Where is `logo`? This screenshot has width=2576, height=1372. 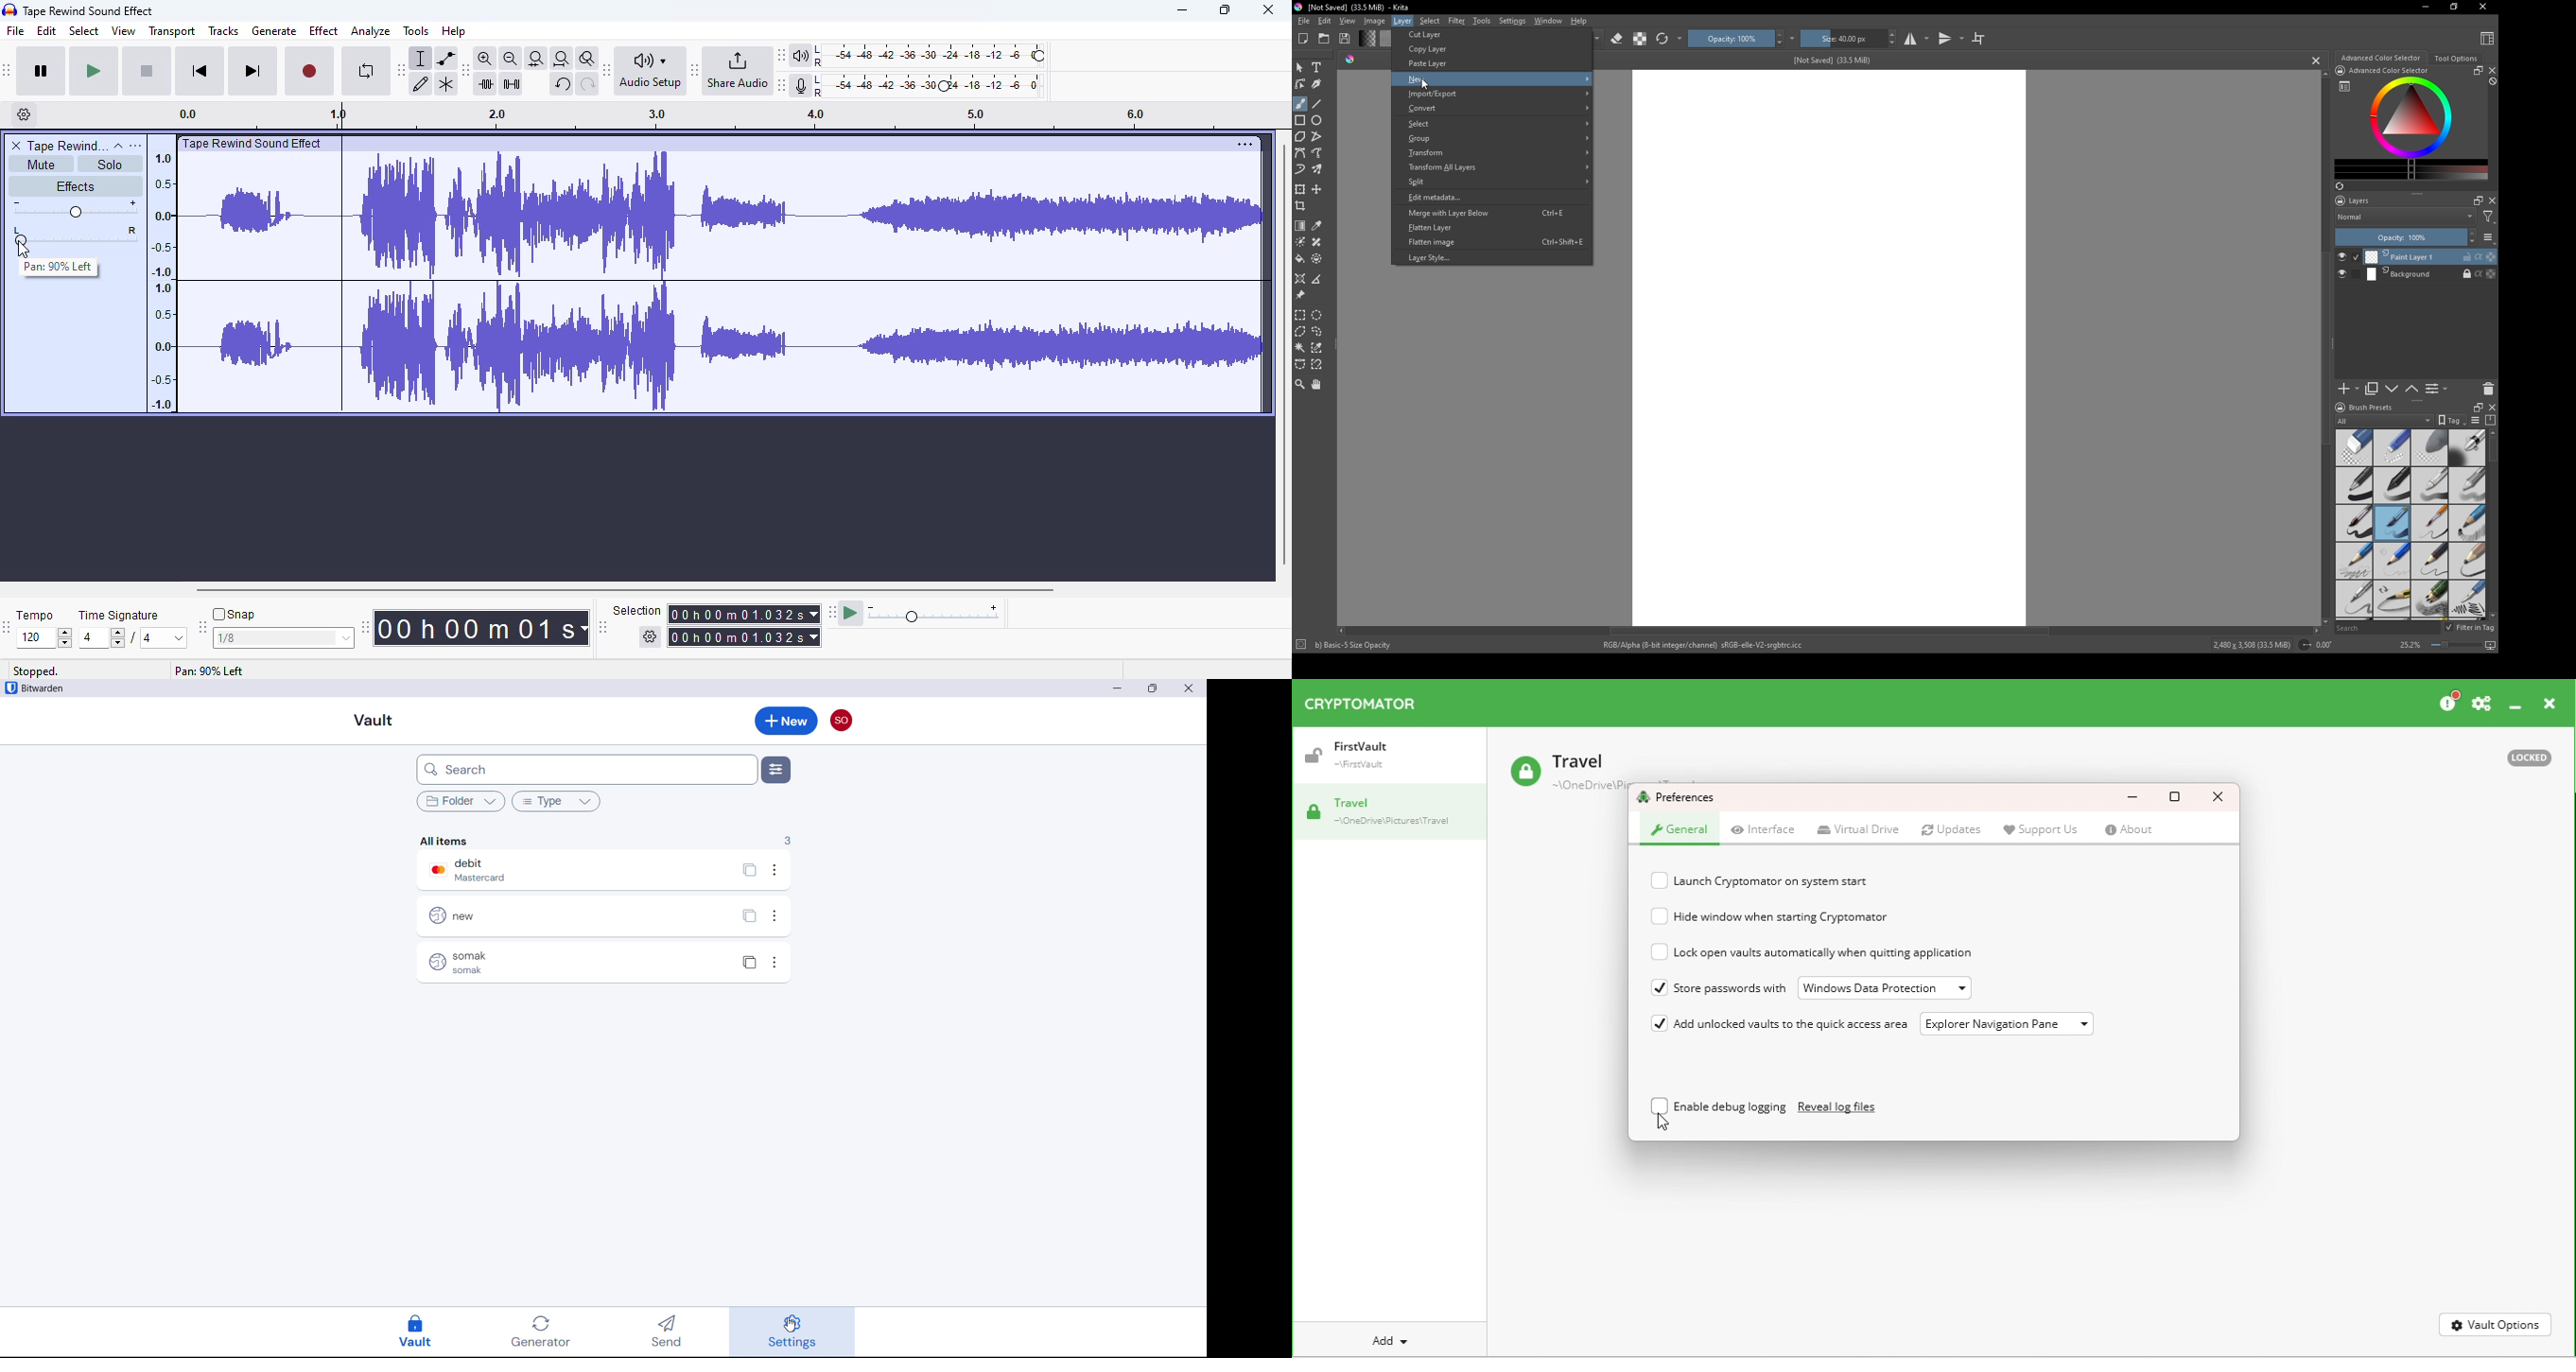
logo is located at coordinates (1299, 7).